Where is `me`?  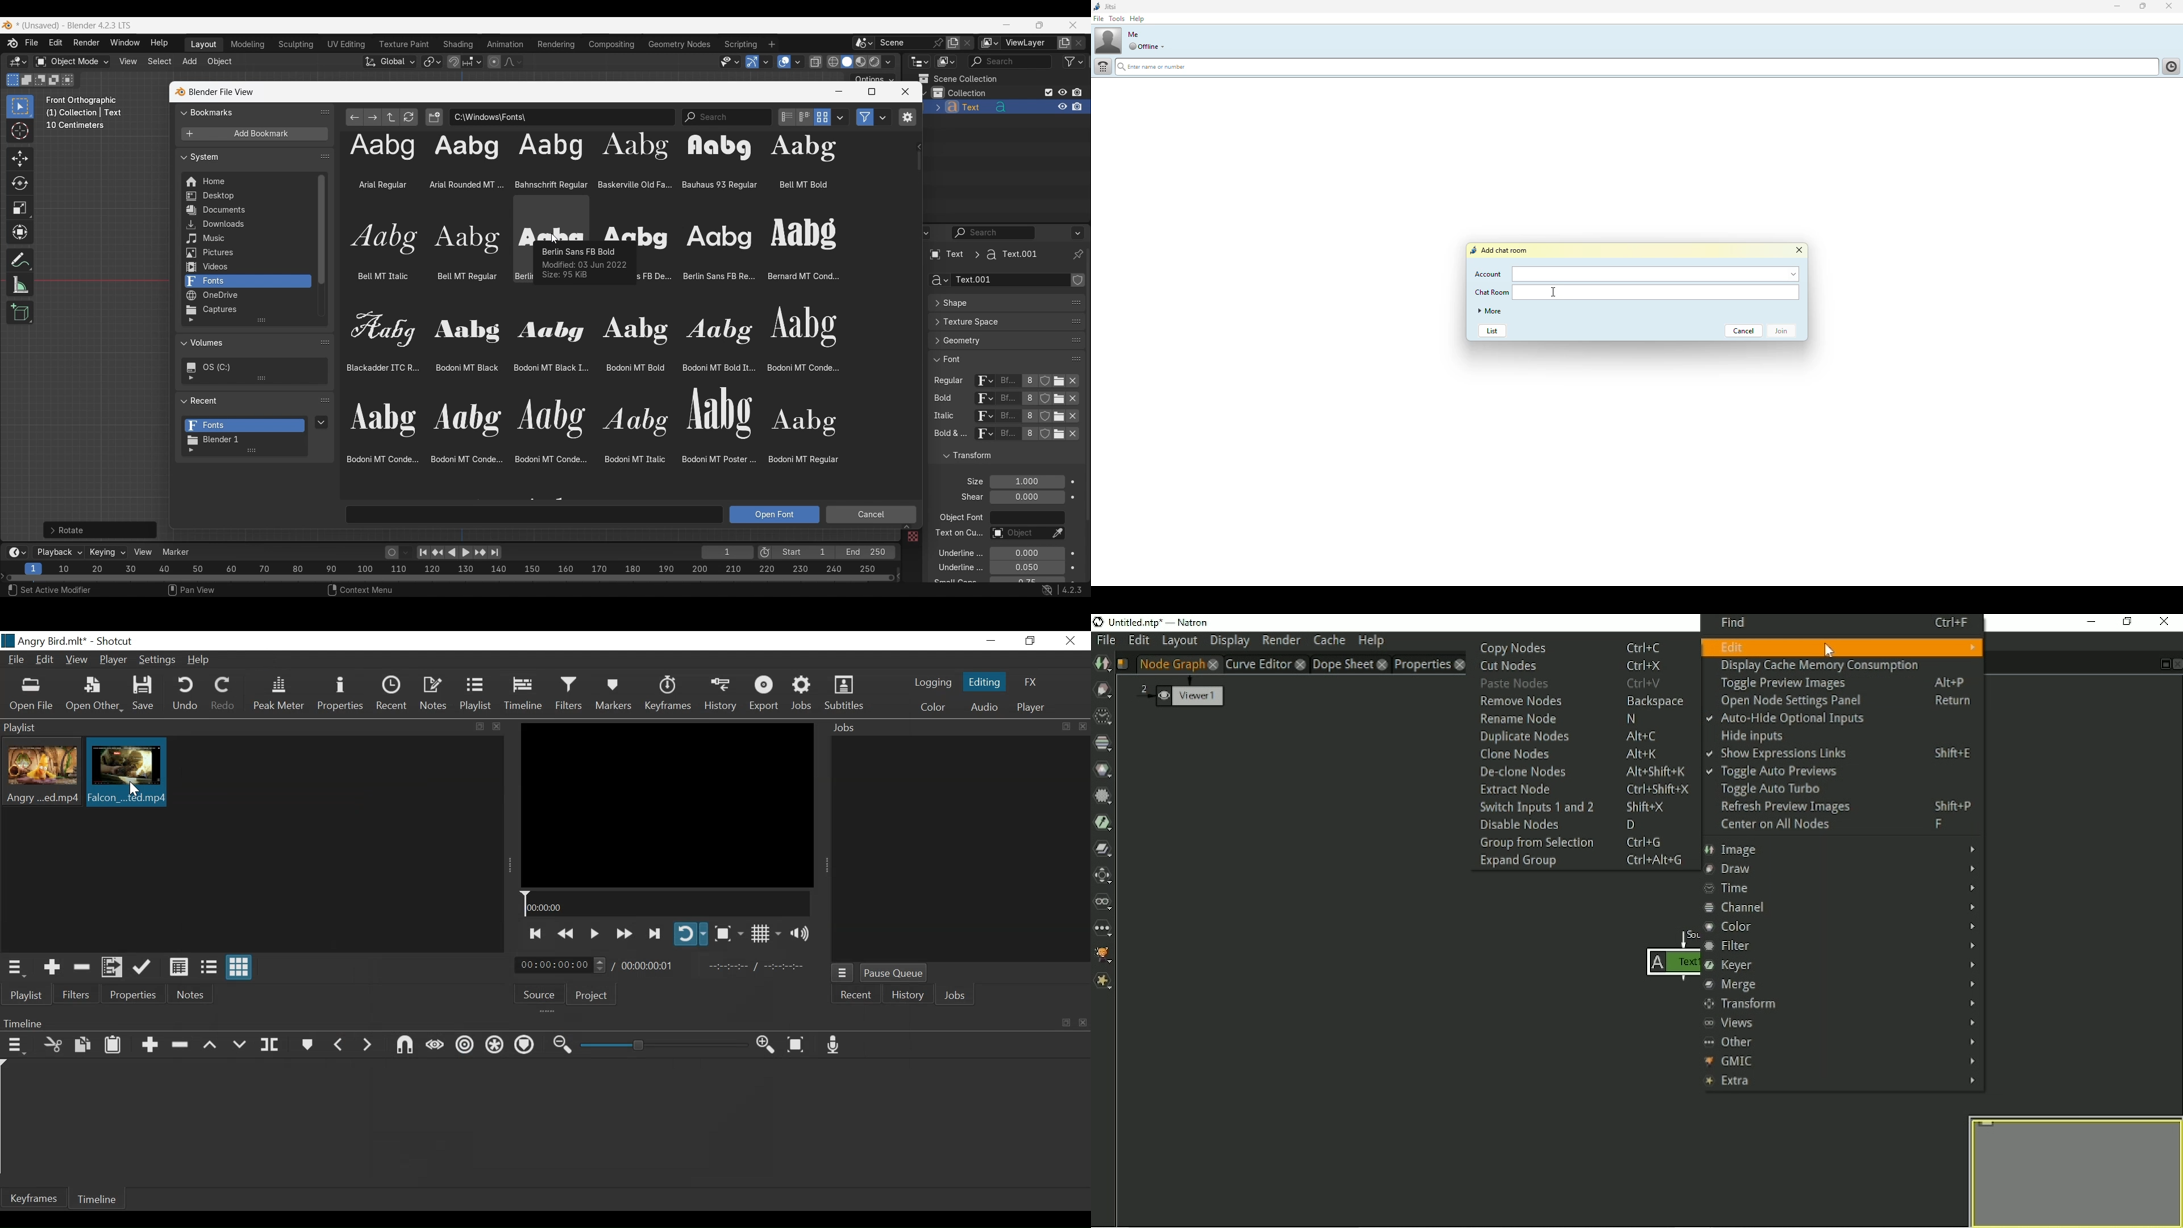
me is located at coordinates (1133, 34).